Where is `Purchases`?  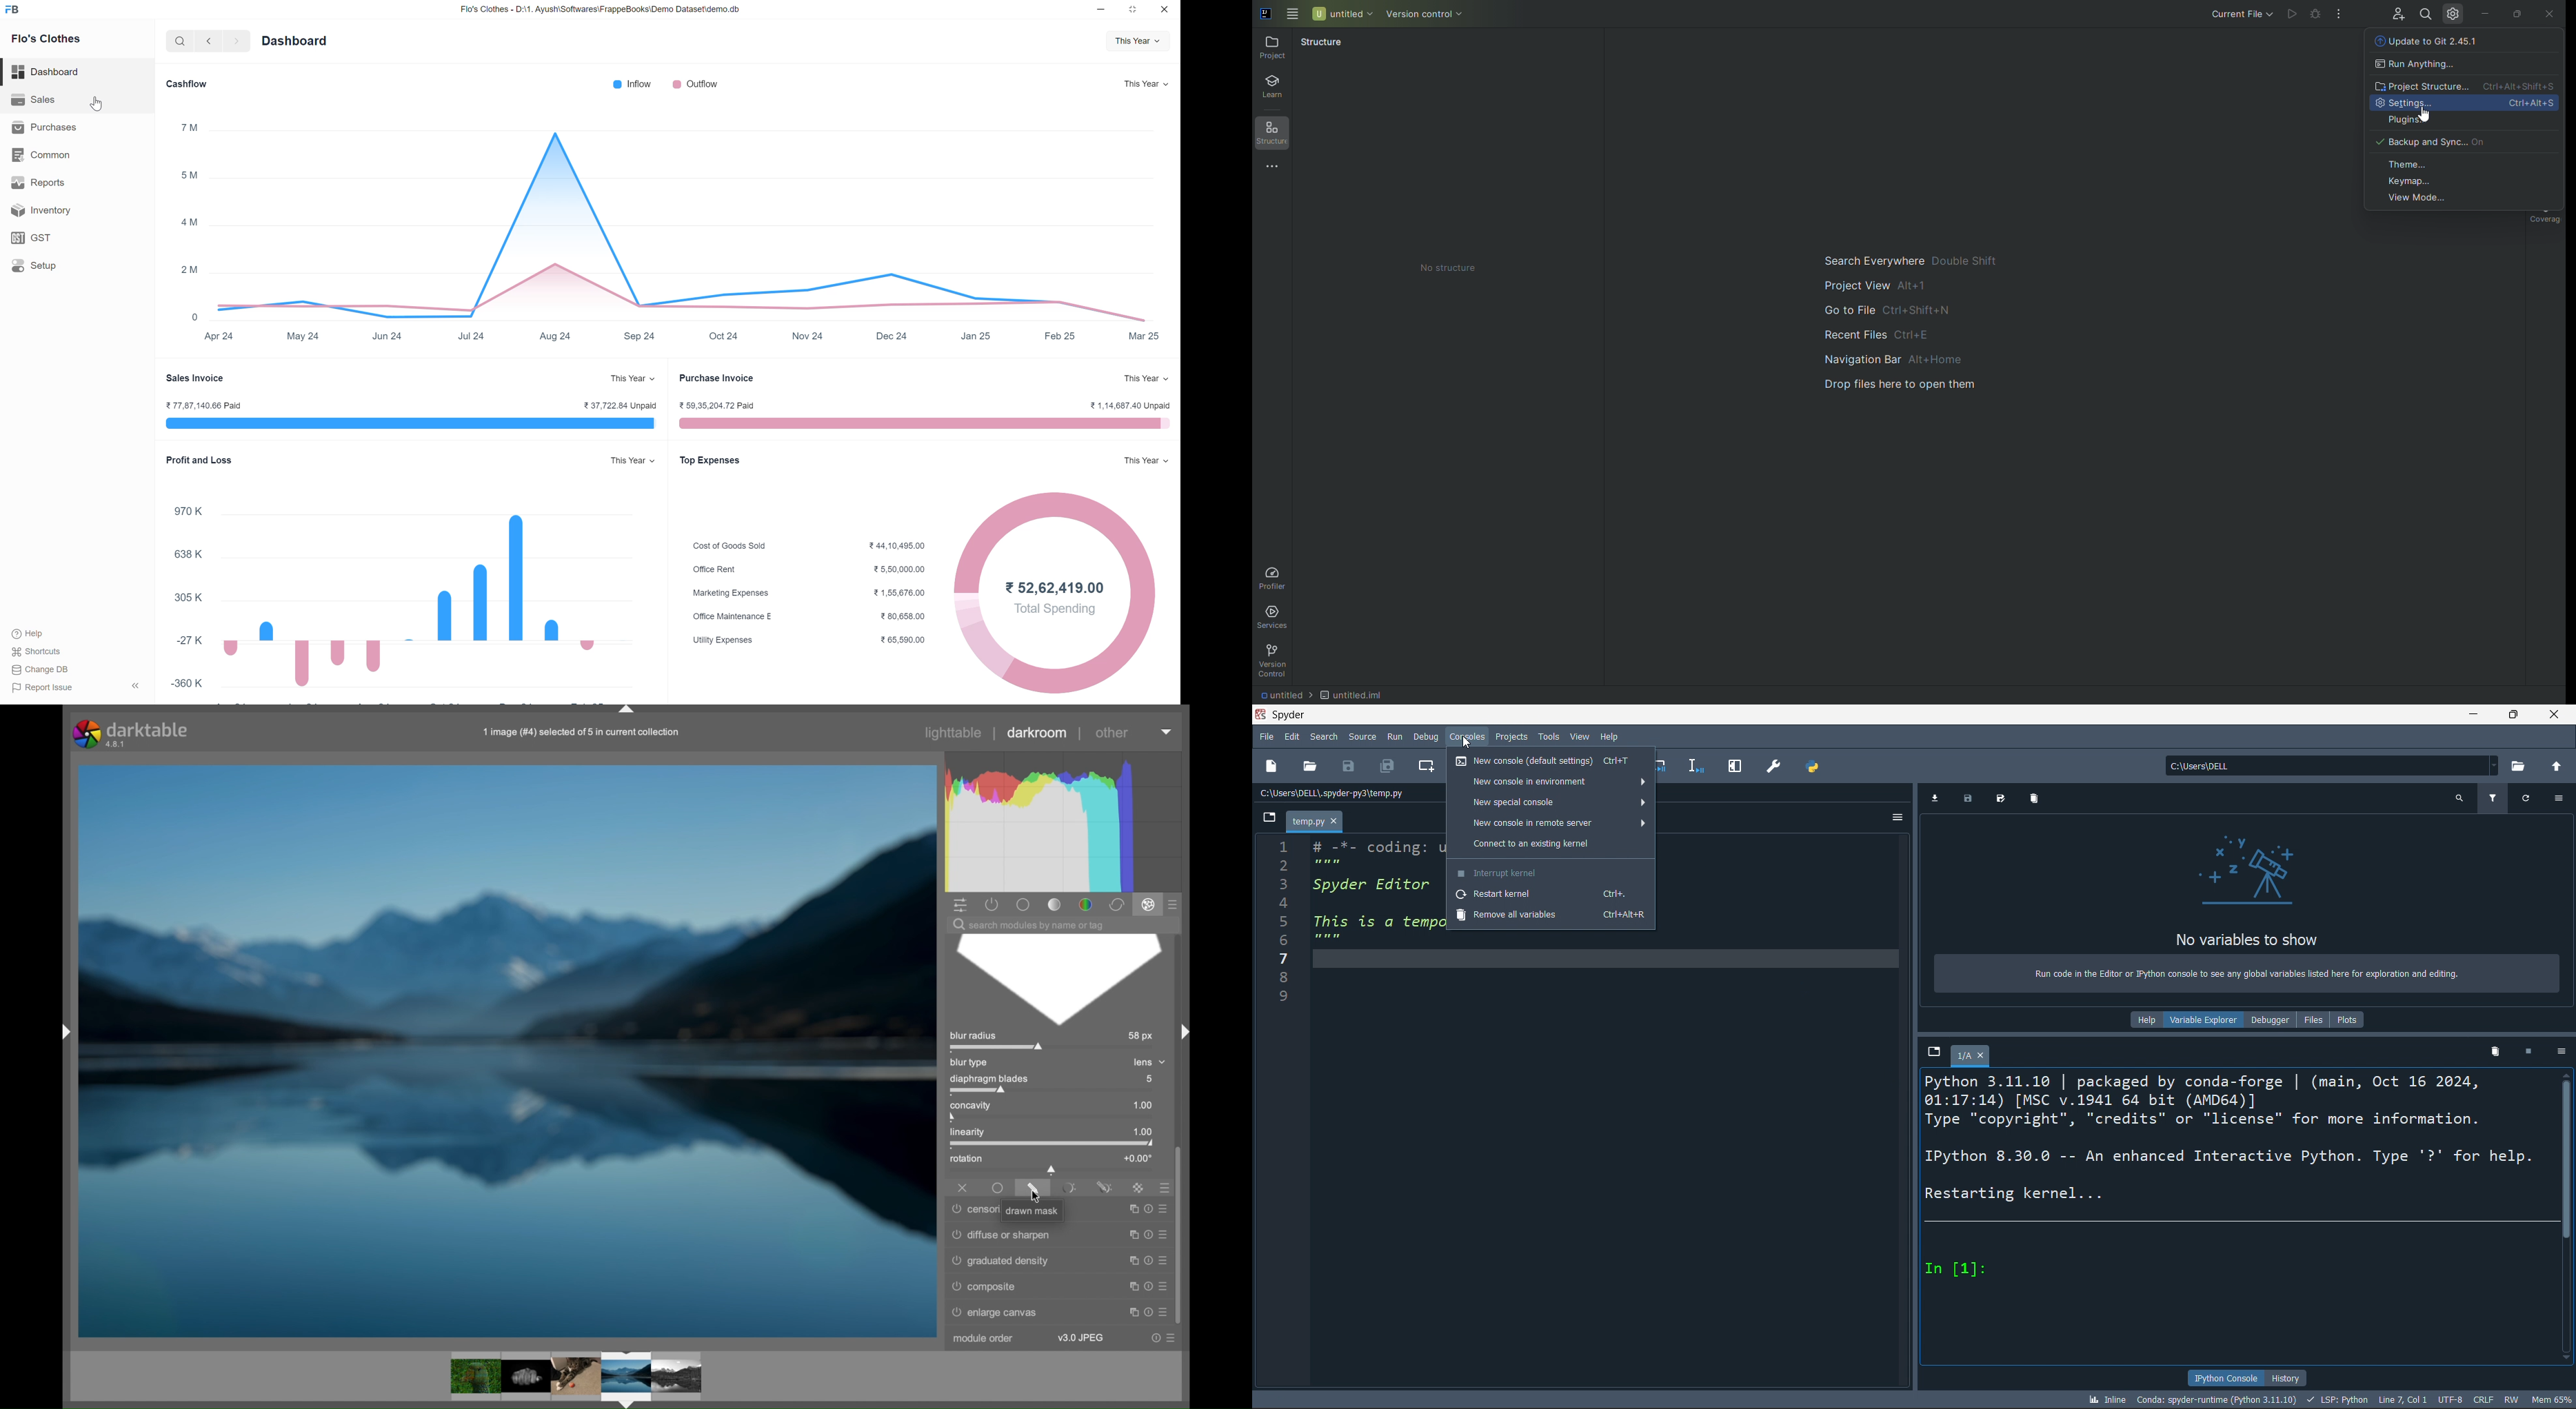
Purchases is located at coordinates (44, 127).